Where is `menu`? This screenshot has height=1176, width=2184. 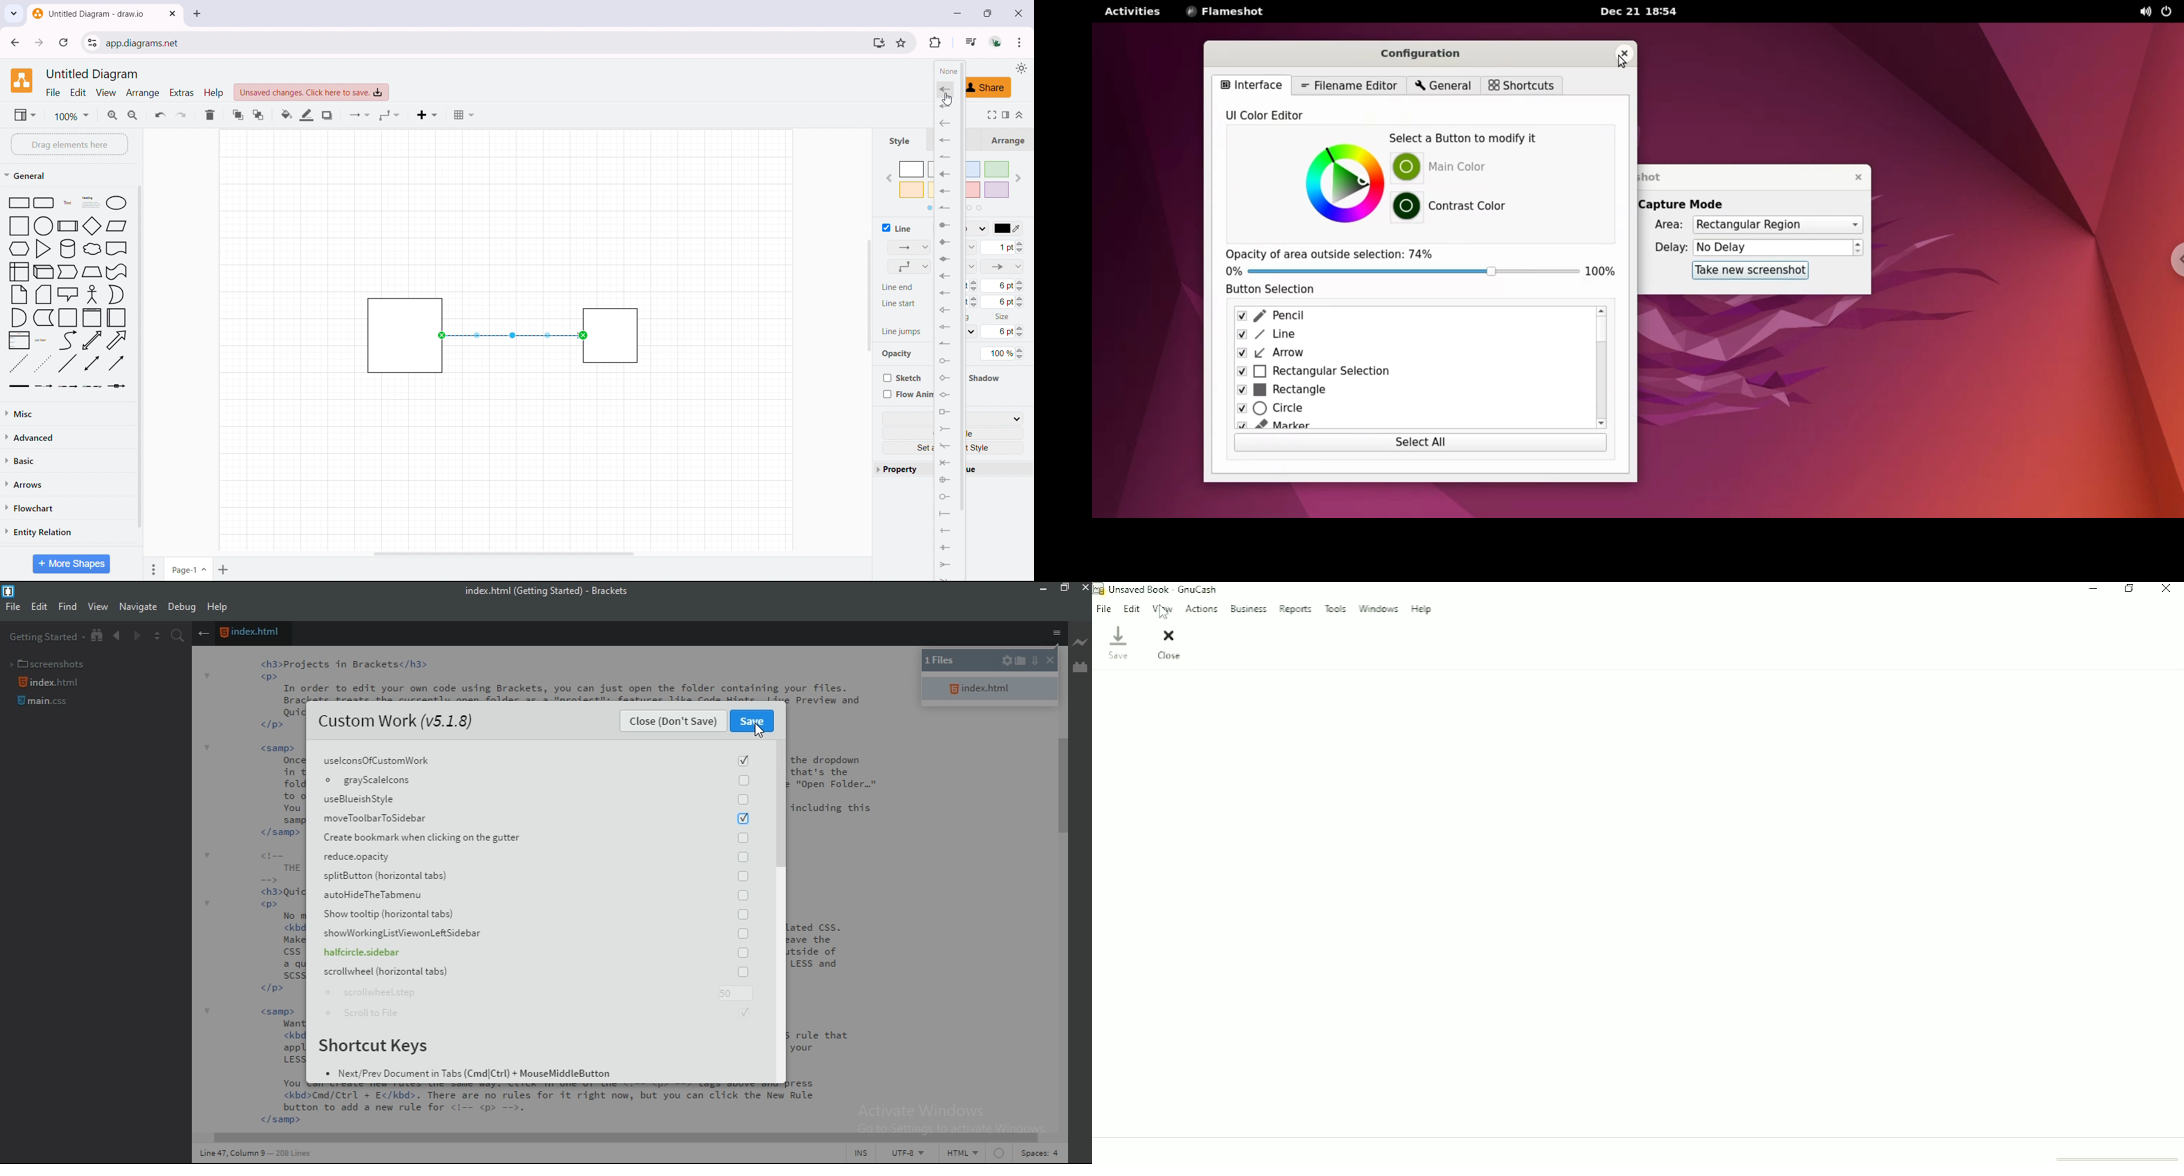 menu is located at coordinates (1056, 635).